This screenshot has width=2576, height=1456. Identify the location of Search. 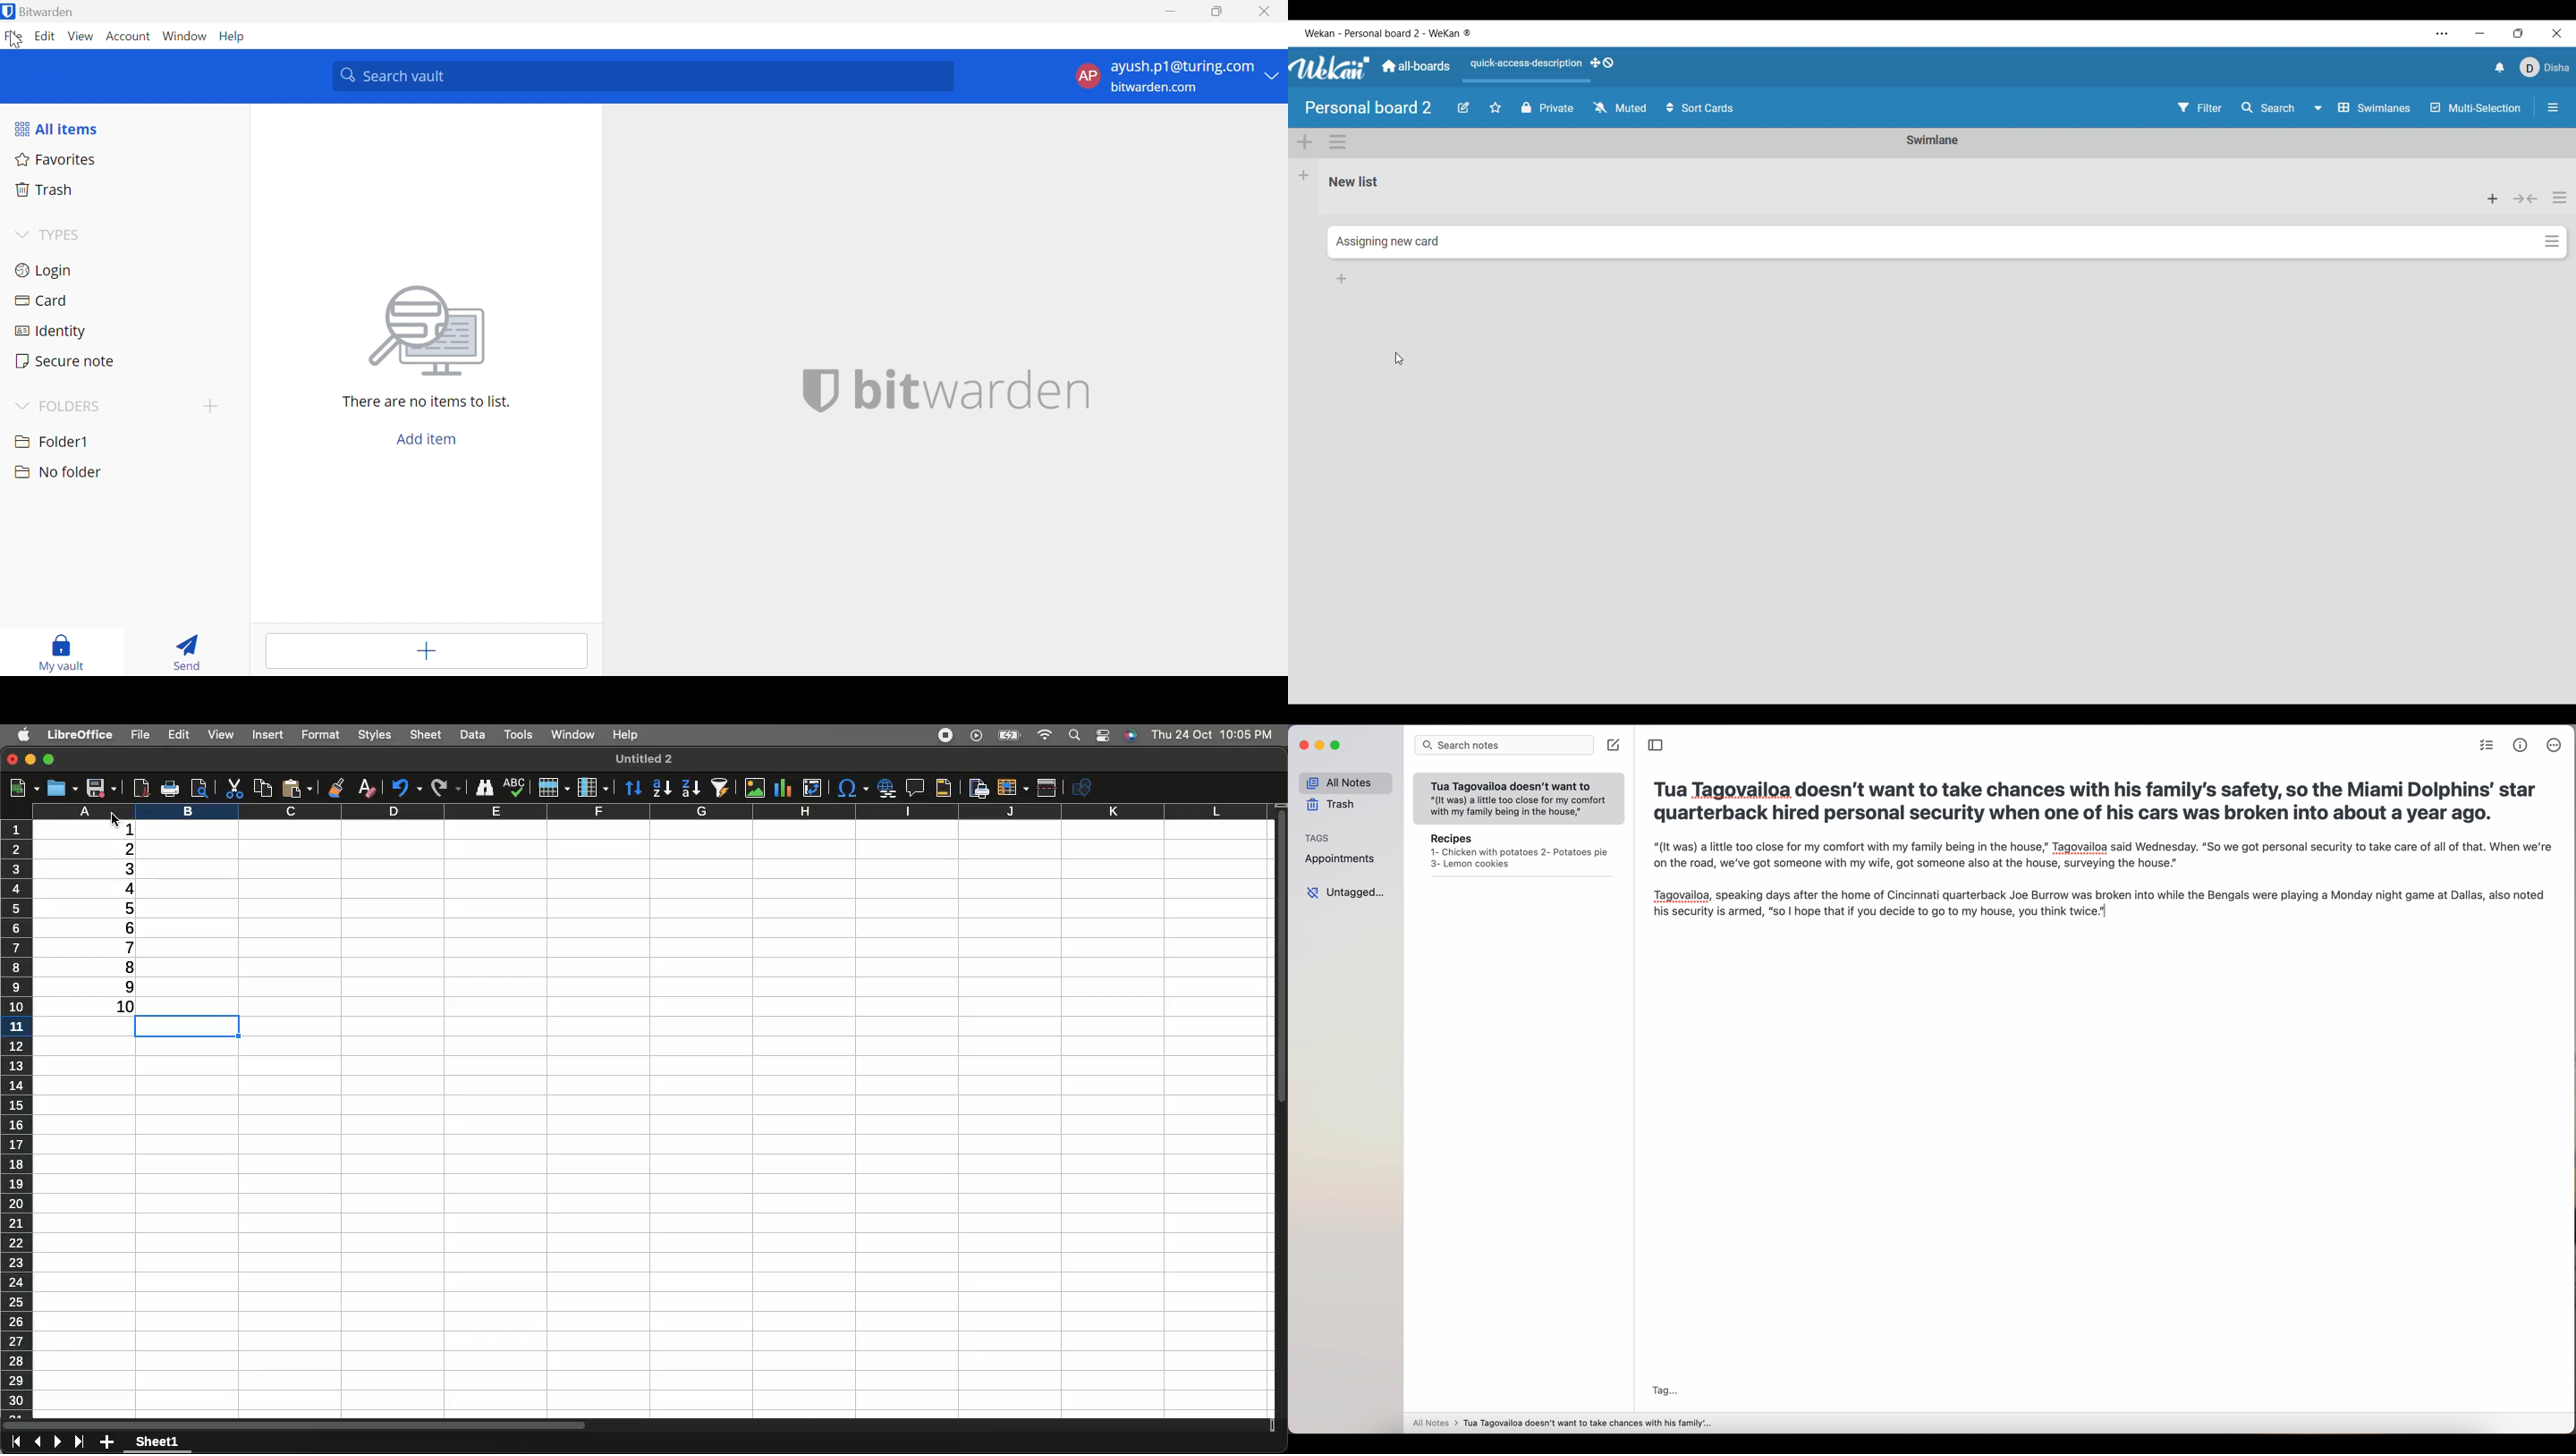
(2269, 107).